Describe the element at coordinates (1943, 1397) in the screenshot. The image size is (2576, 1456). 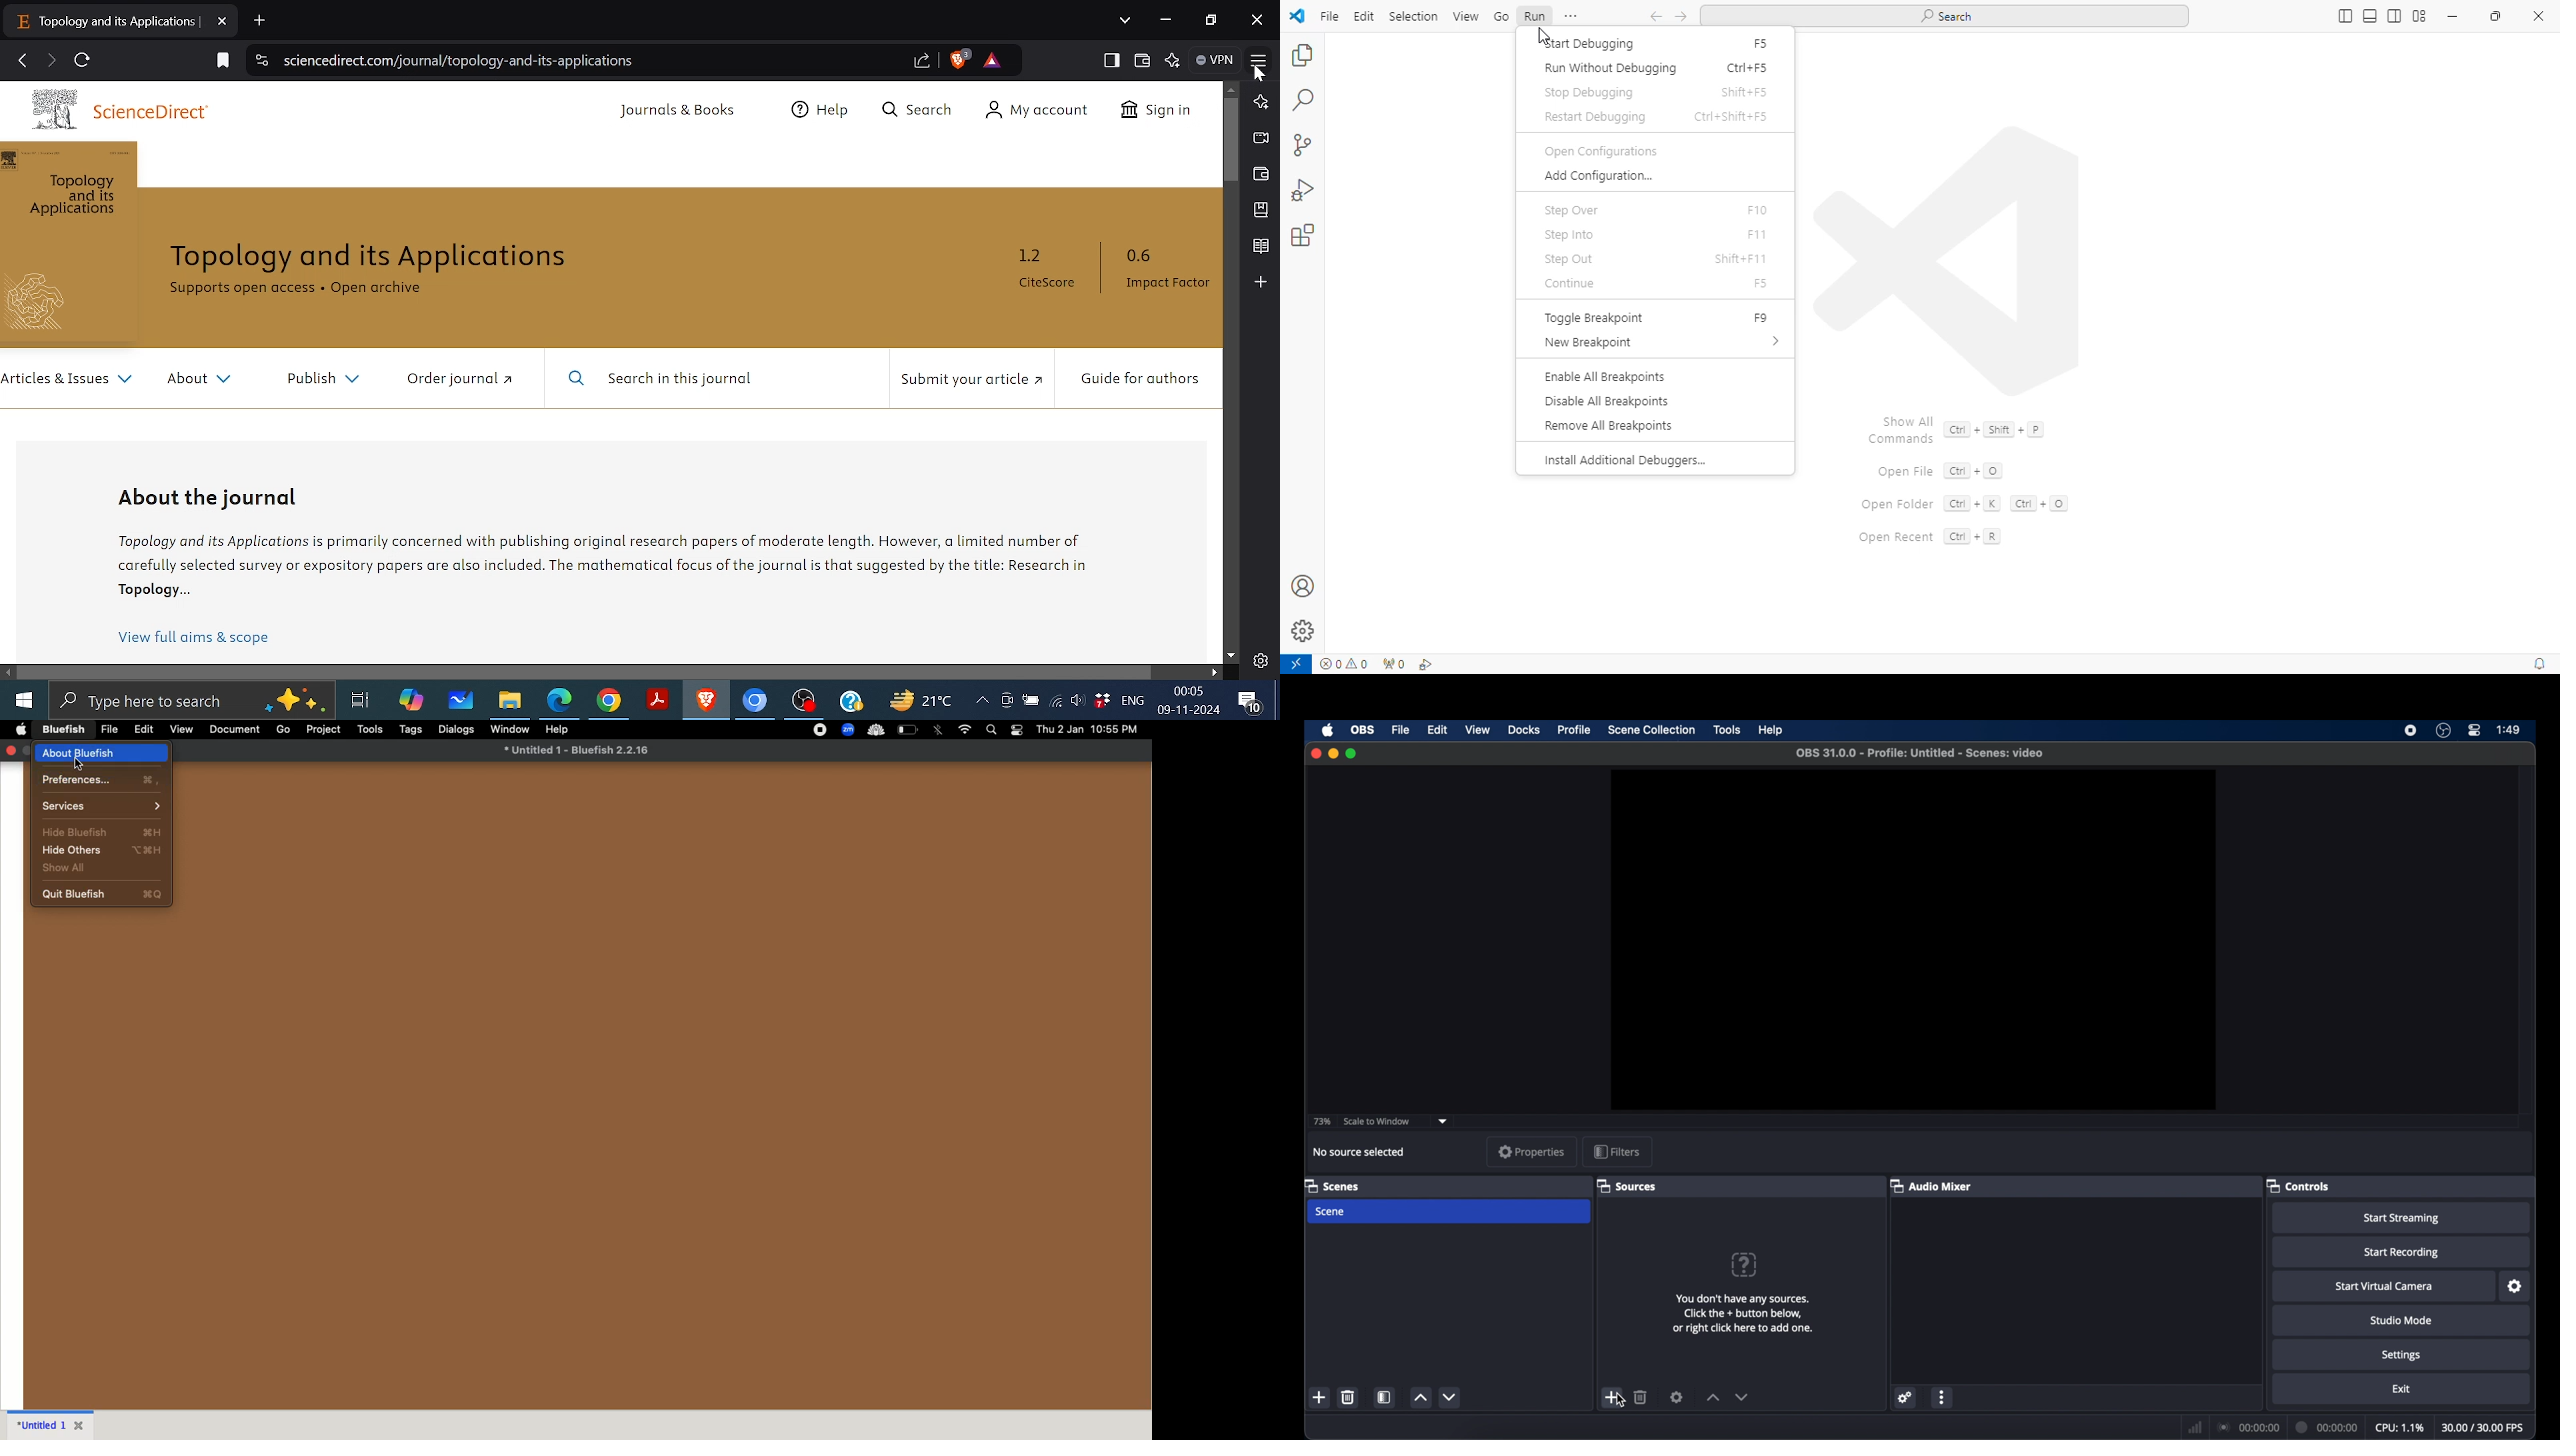
I see `more options` at that location.